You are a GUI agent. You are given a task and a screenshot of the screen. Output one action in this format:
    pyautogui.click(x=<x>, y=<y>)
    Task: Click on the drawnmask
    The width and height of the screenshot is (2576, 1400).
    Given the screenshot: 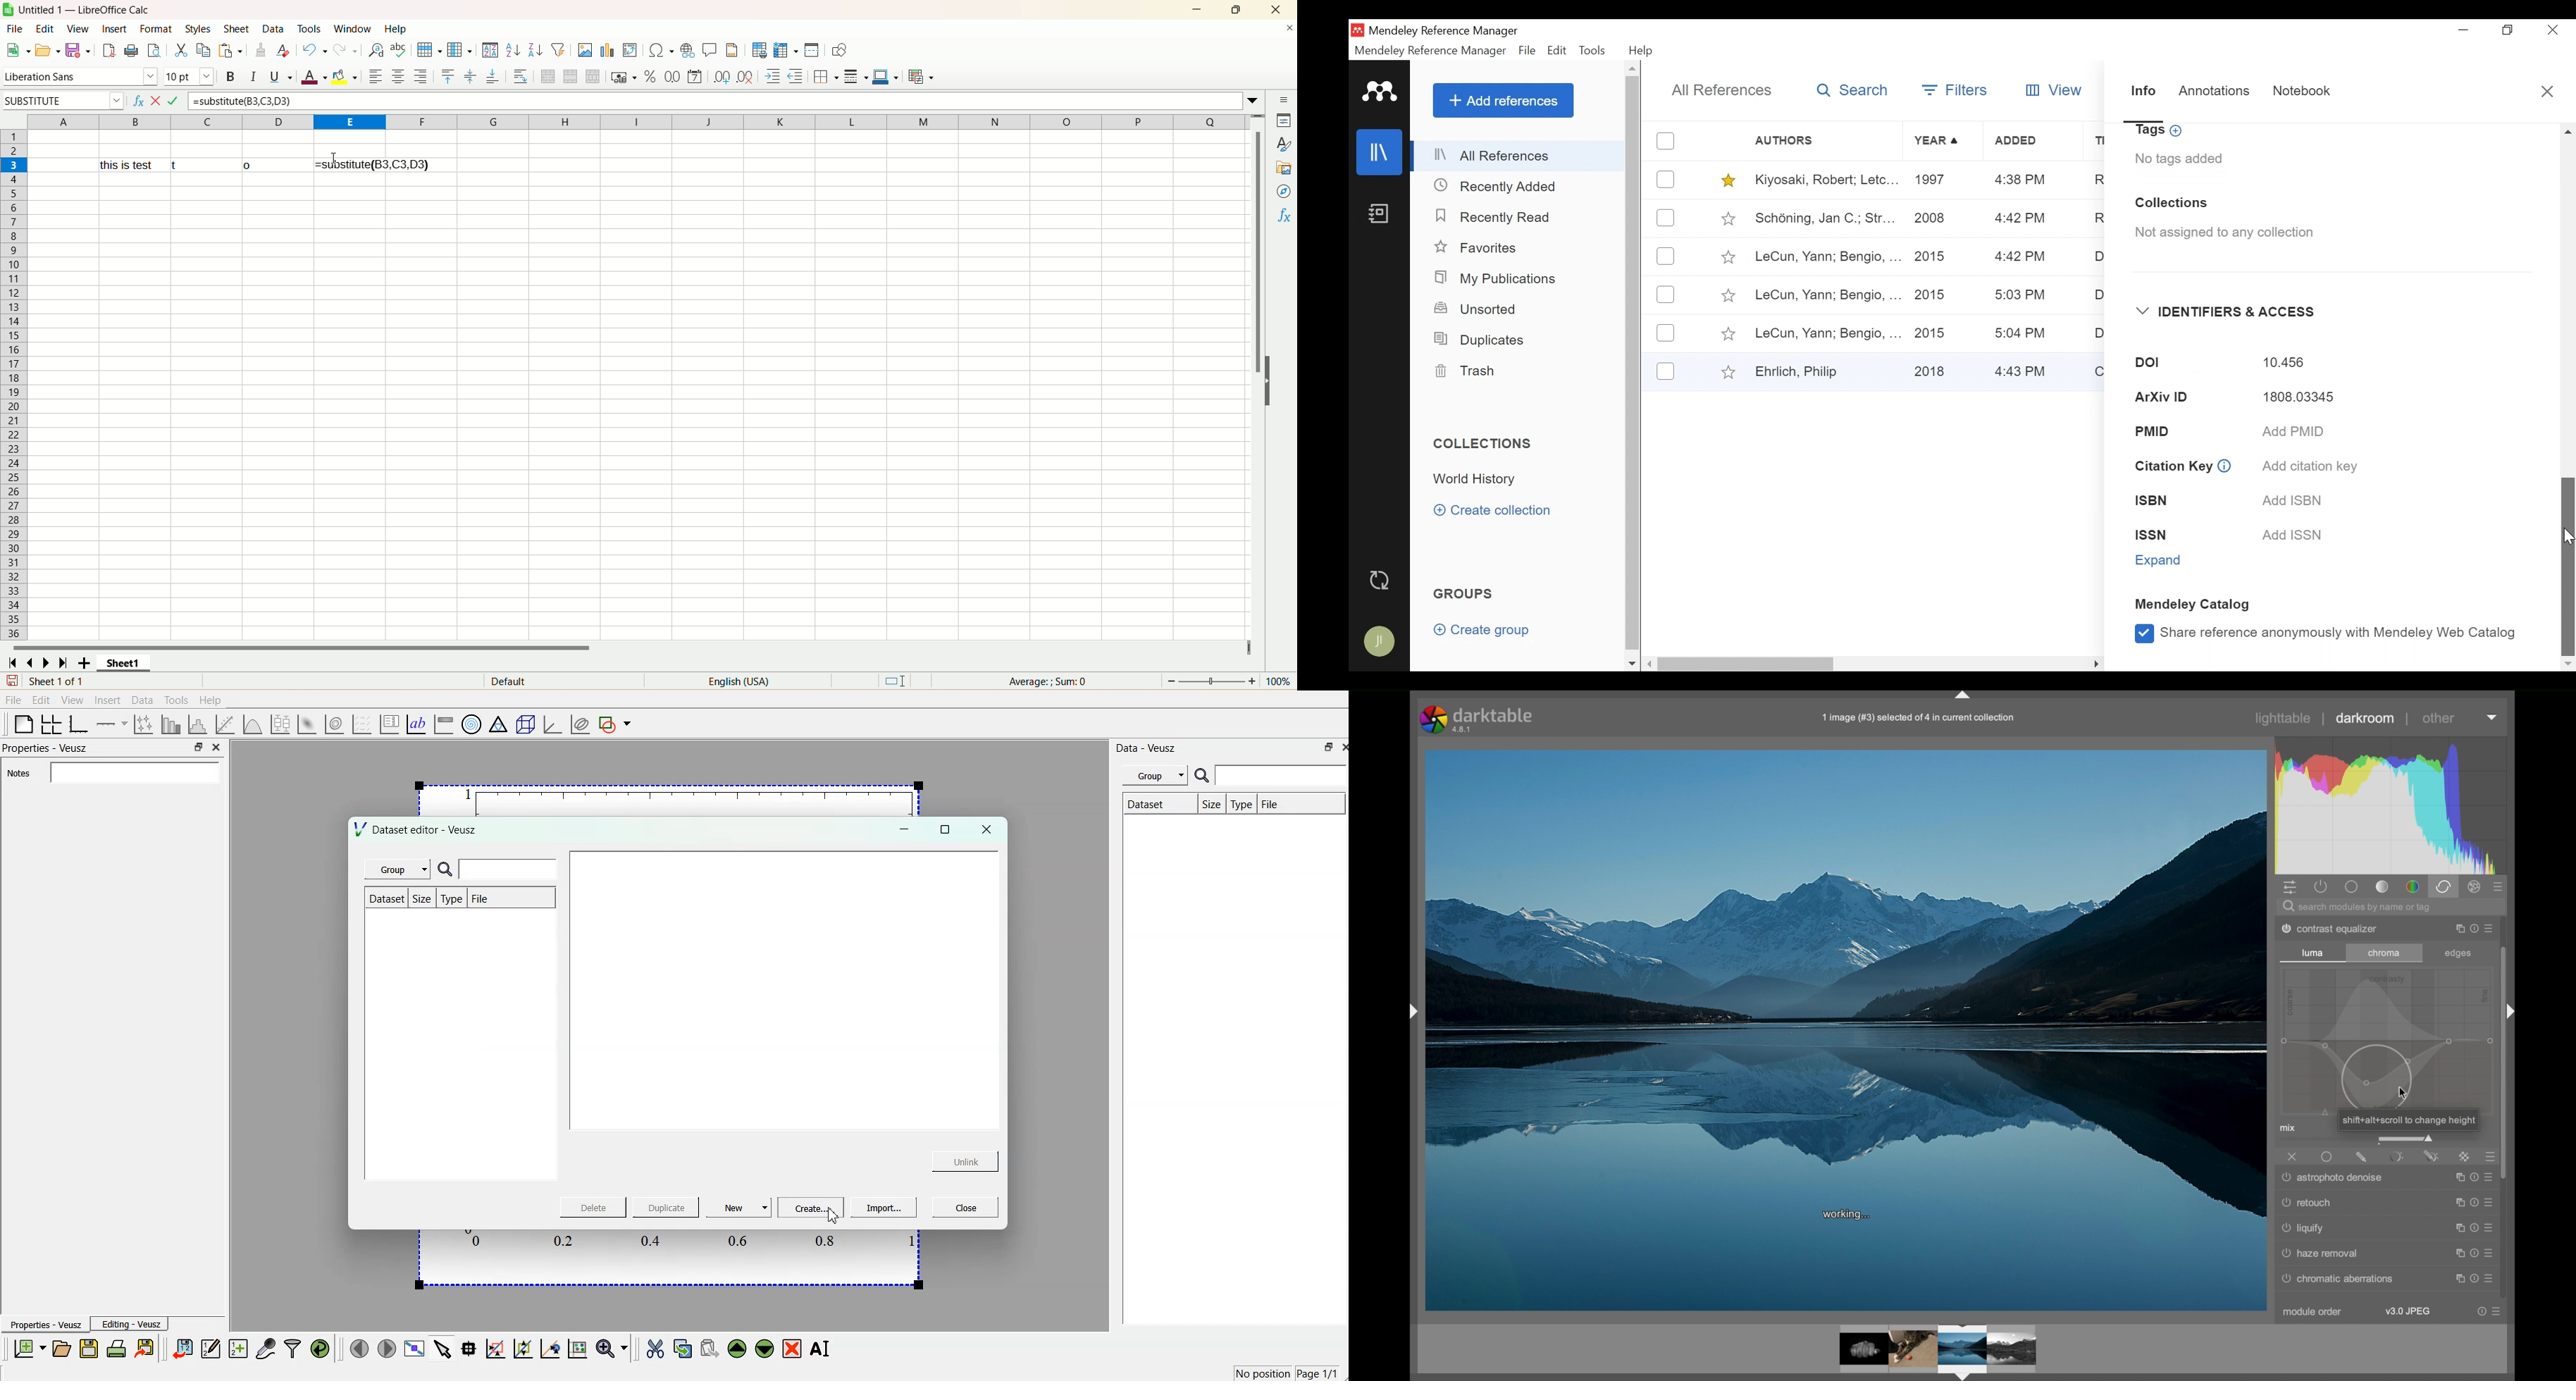 What is the action you would take?
    pyautogui.click(x=2361, y=1157)
    